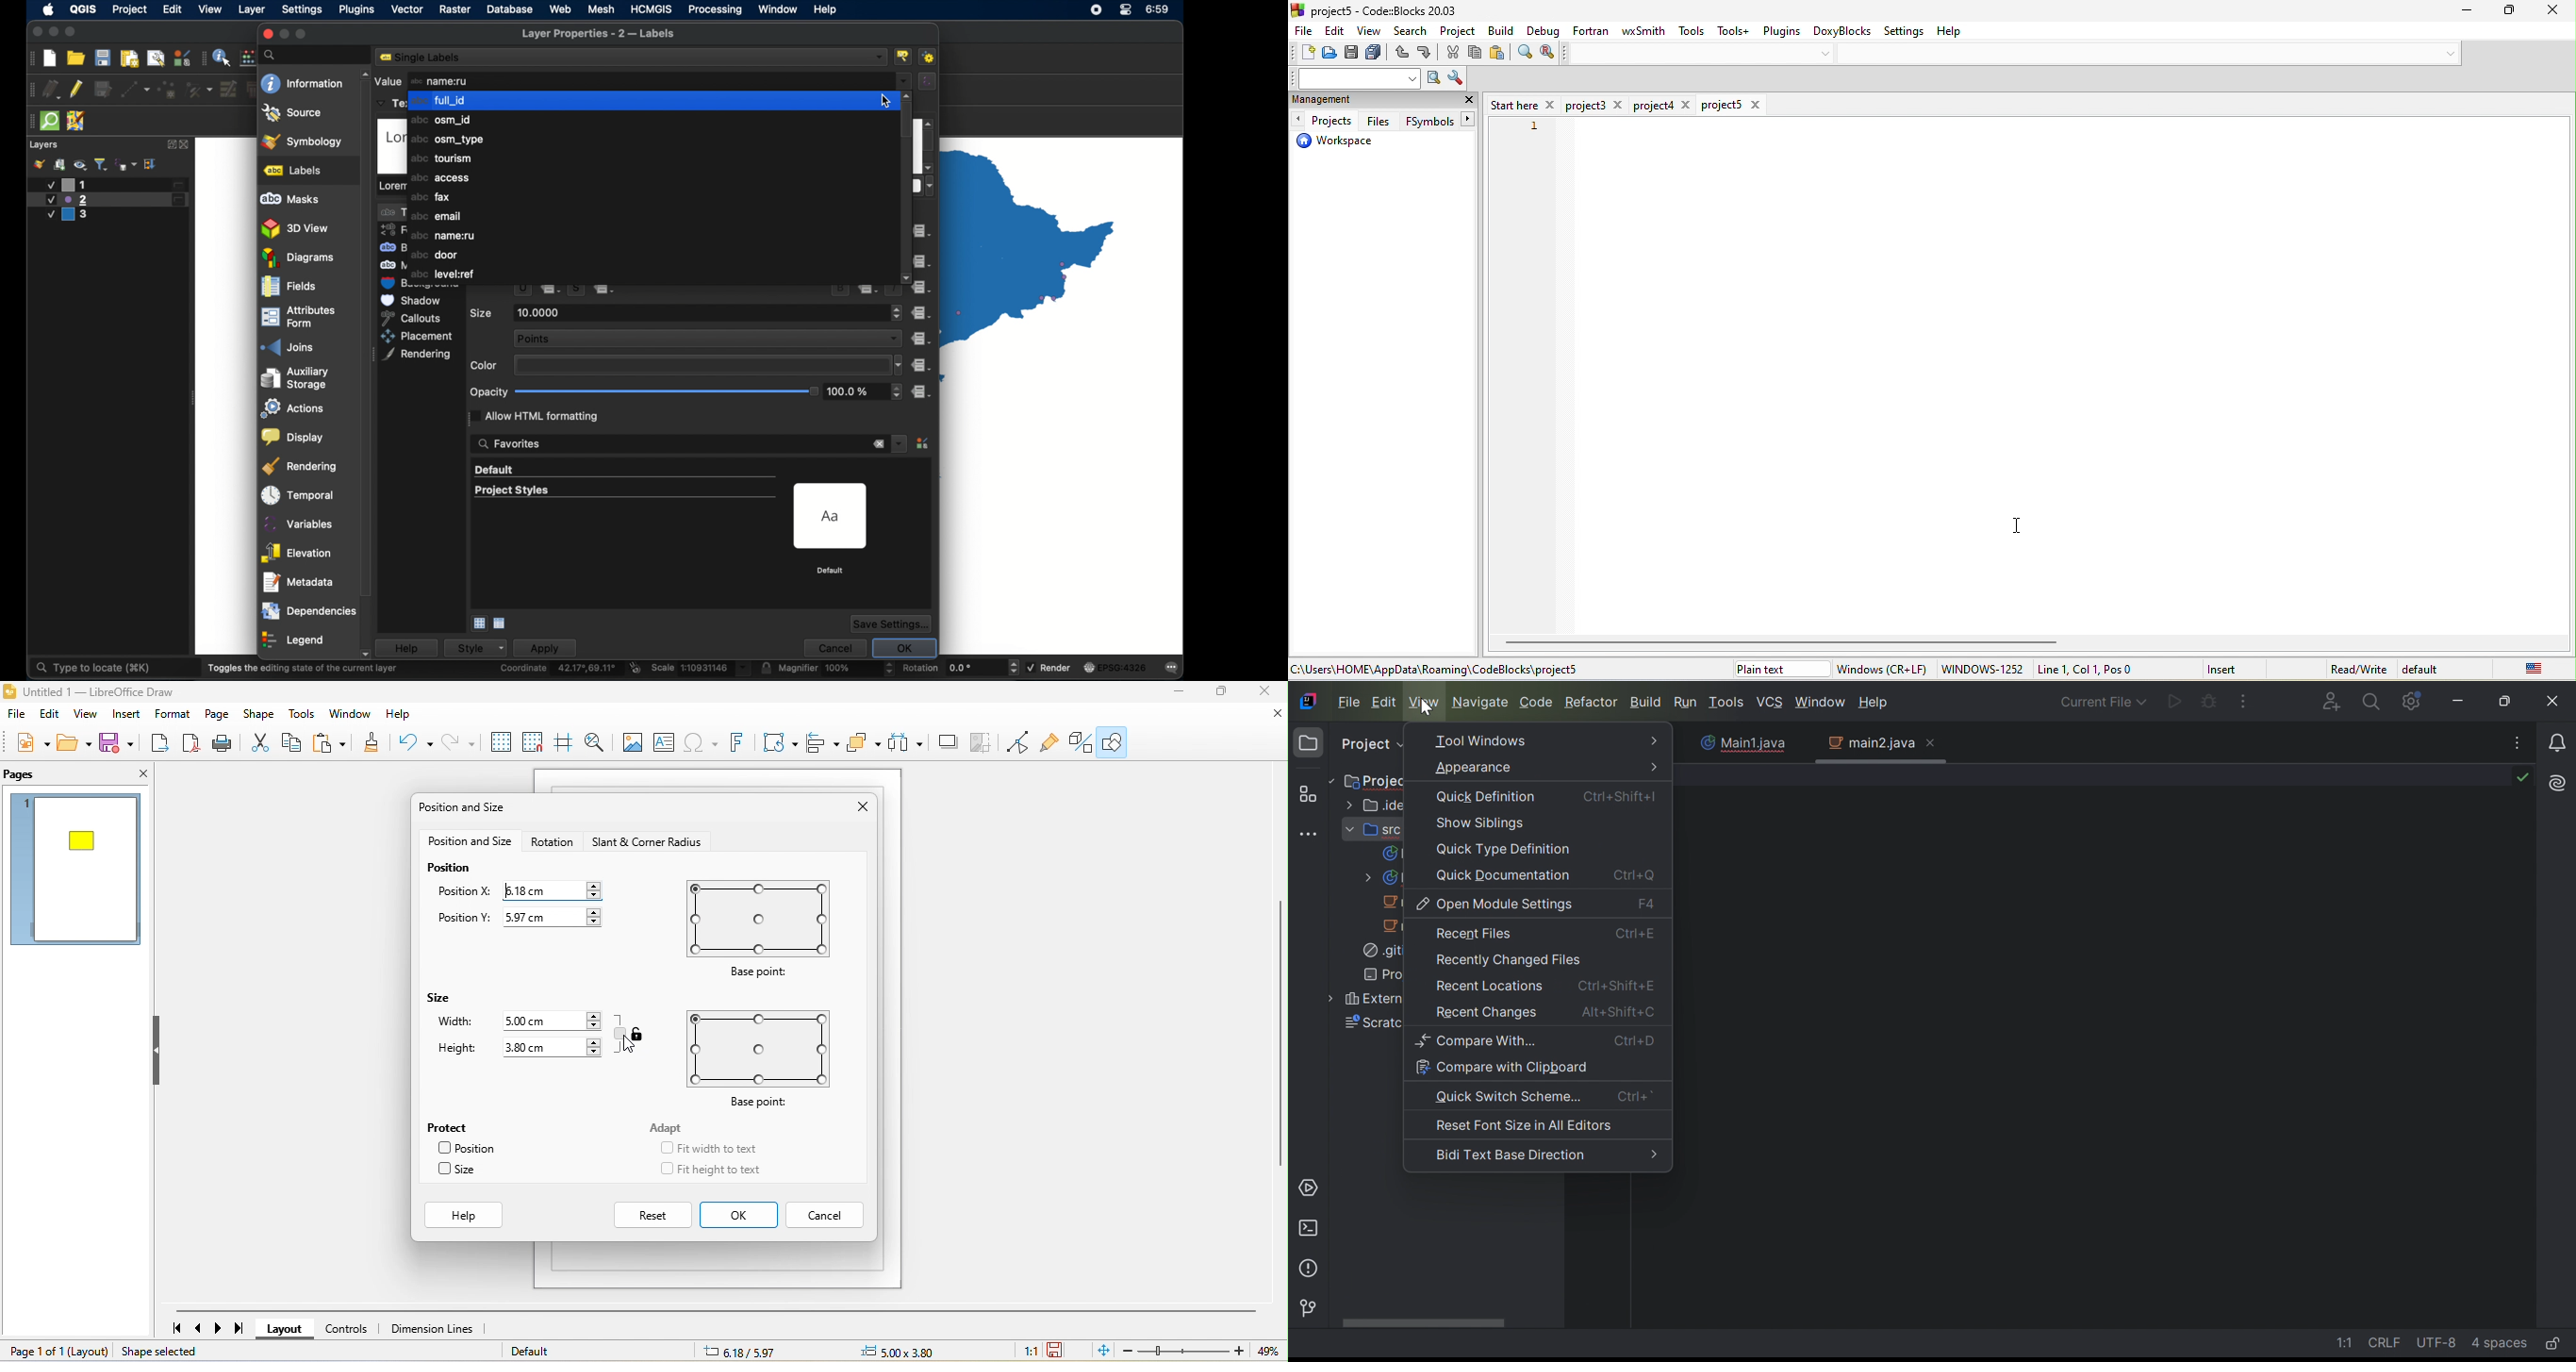 The height and width of the screenshot is (1372, 2576). Describe the element at coordinates (176, 716) in the screenshot. I see `format` at that location.